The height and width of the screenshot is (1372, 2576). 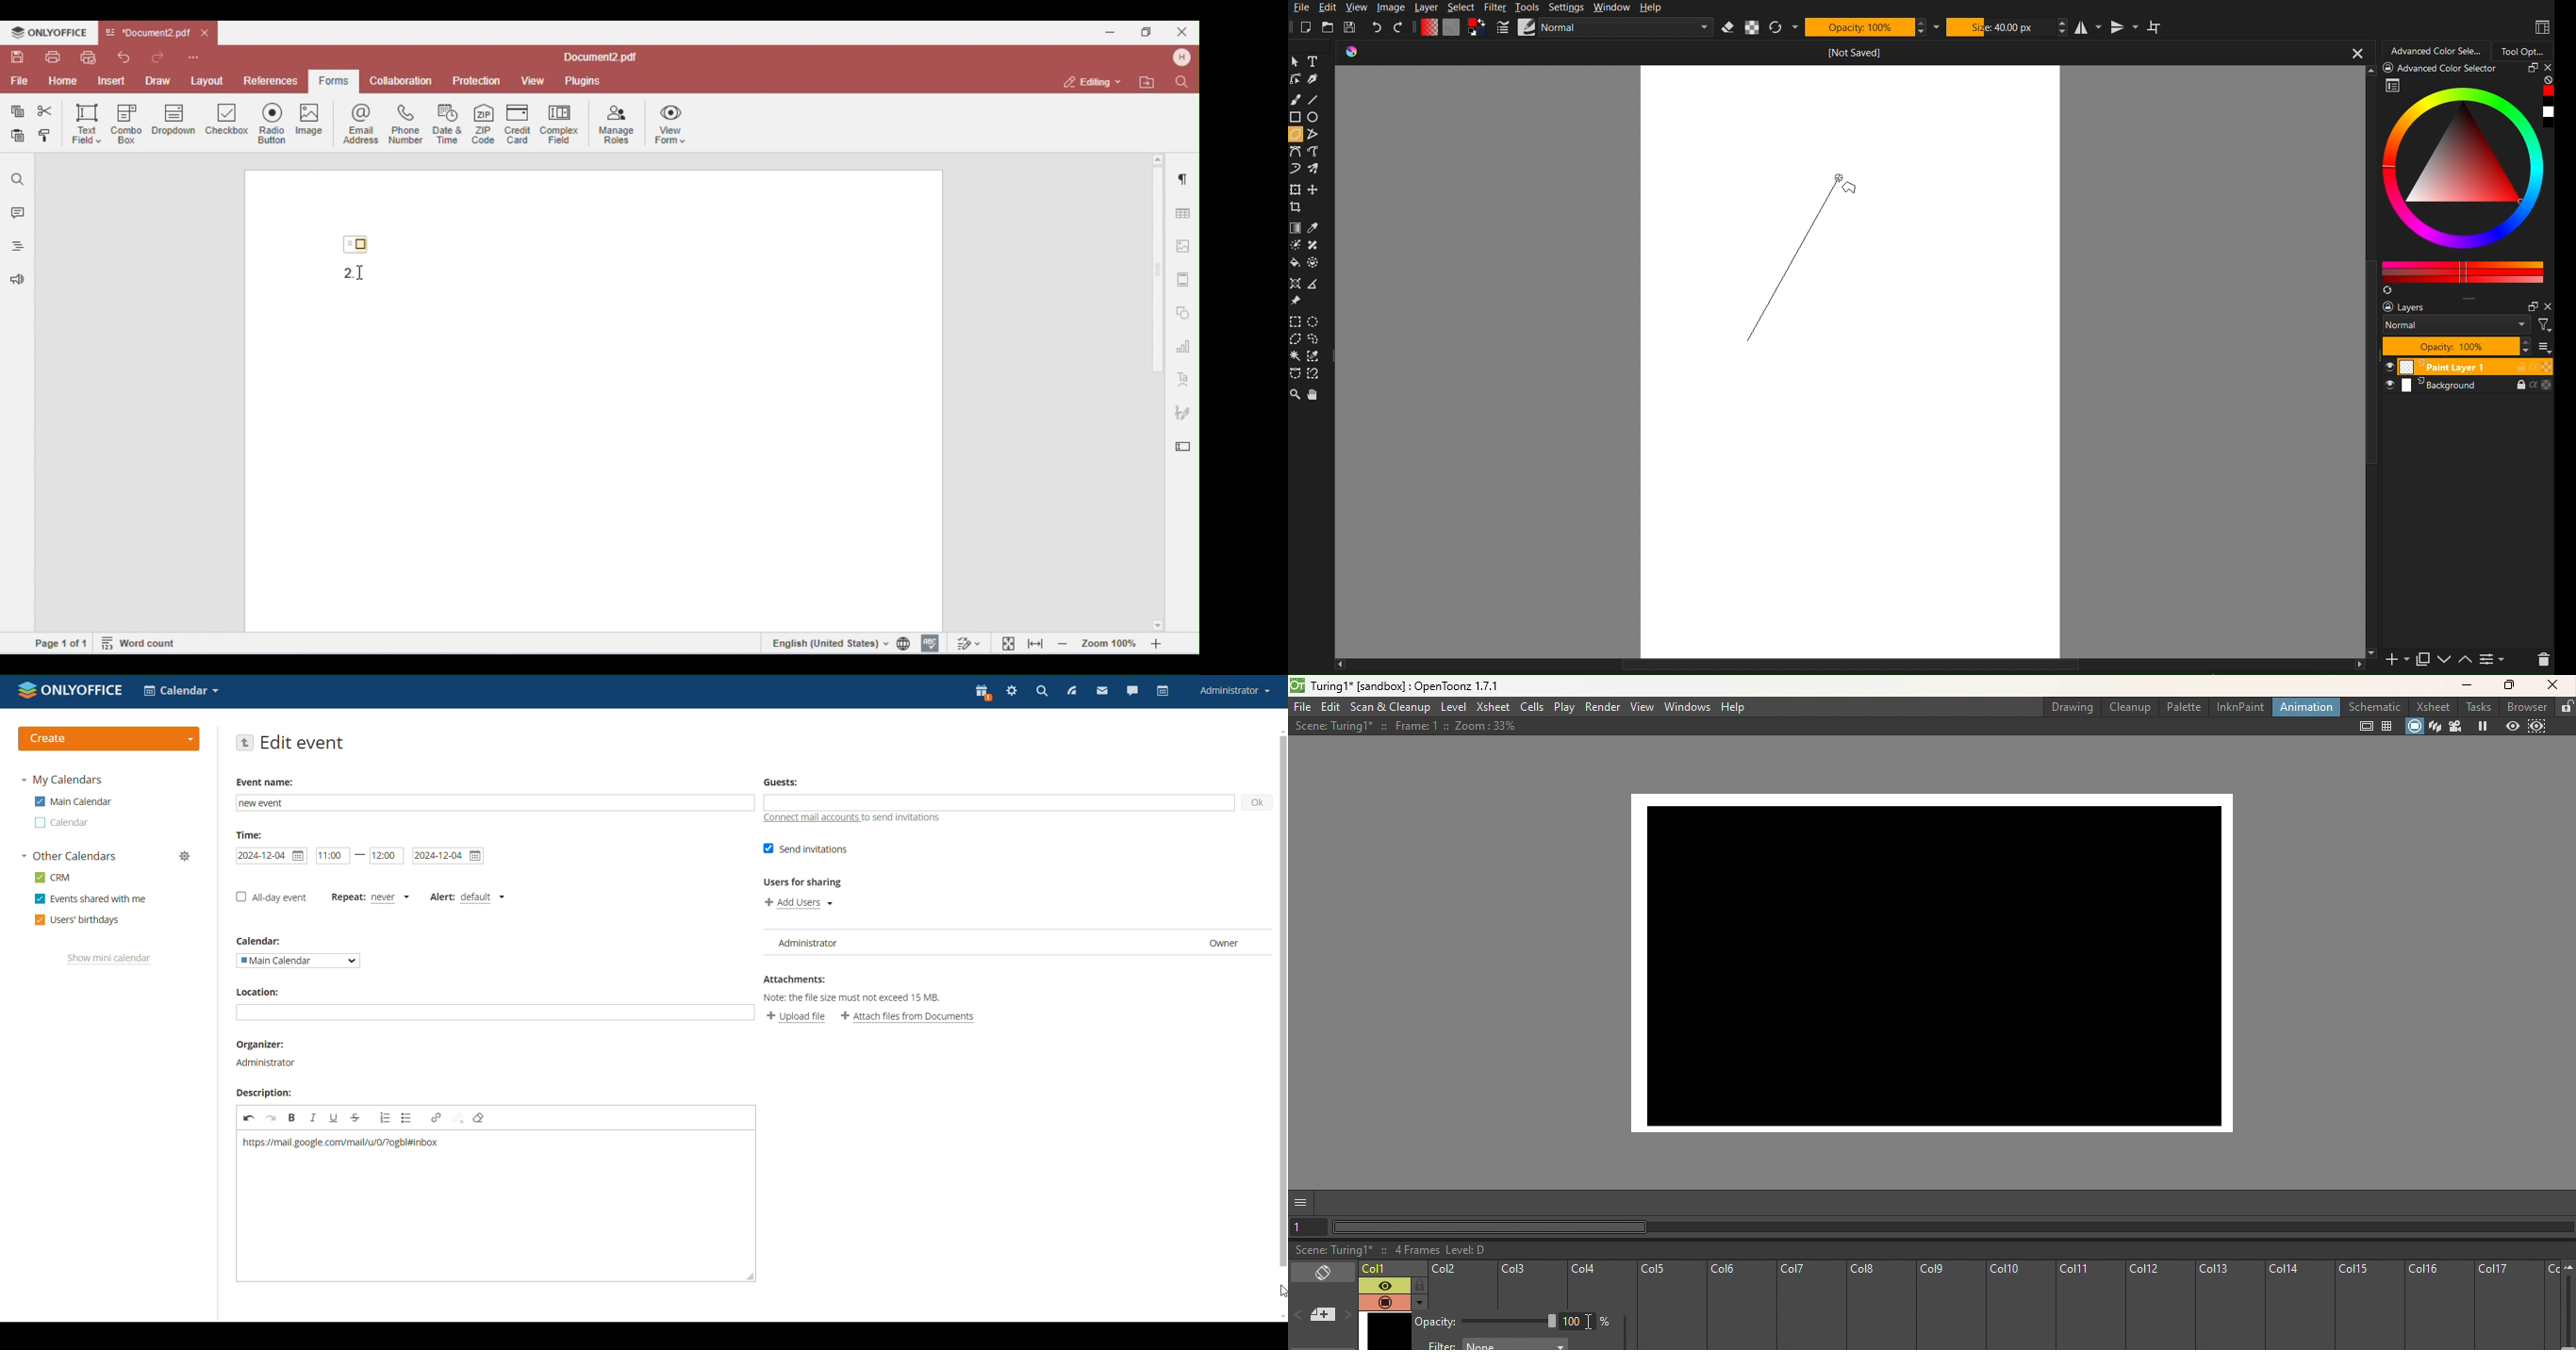 What do you see at coordinates (2547, 306) in the screenshot?
I see `close pane` at bounding box center [2547, 306].